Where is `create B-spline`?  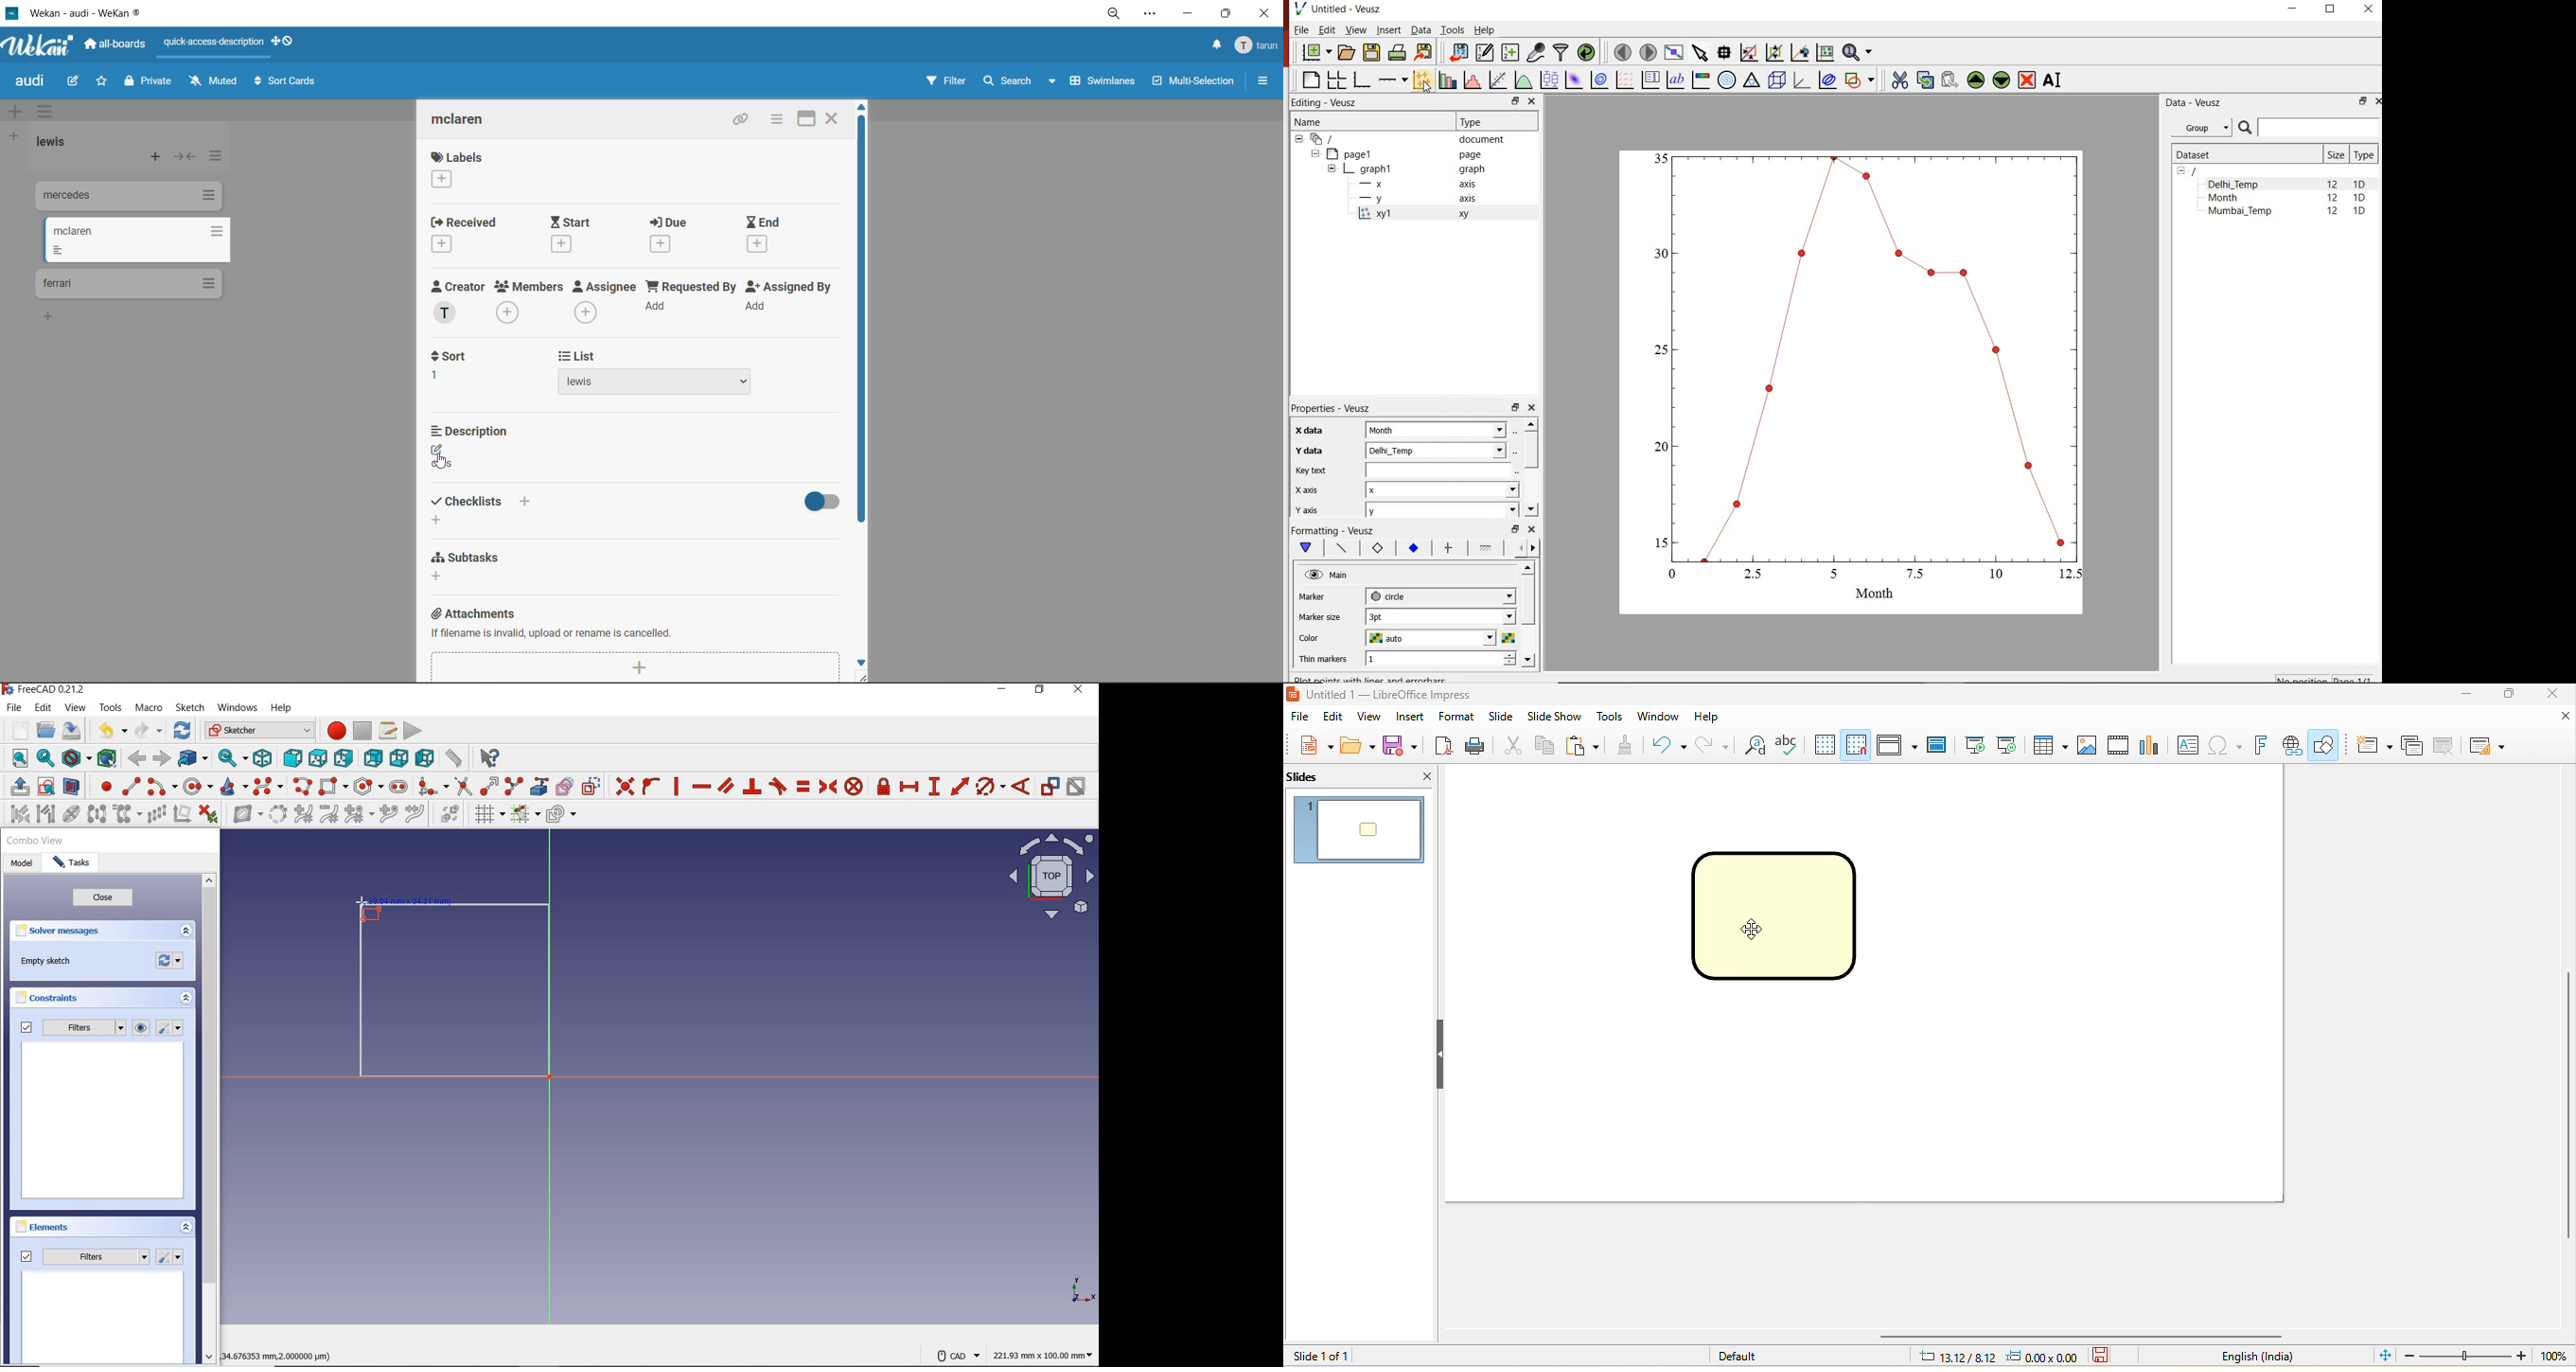
create B-spline is located at coordinates (268, 788).